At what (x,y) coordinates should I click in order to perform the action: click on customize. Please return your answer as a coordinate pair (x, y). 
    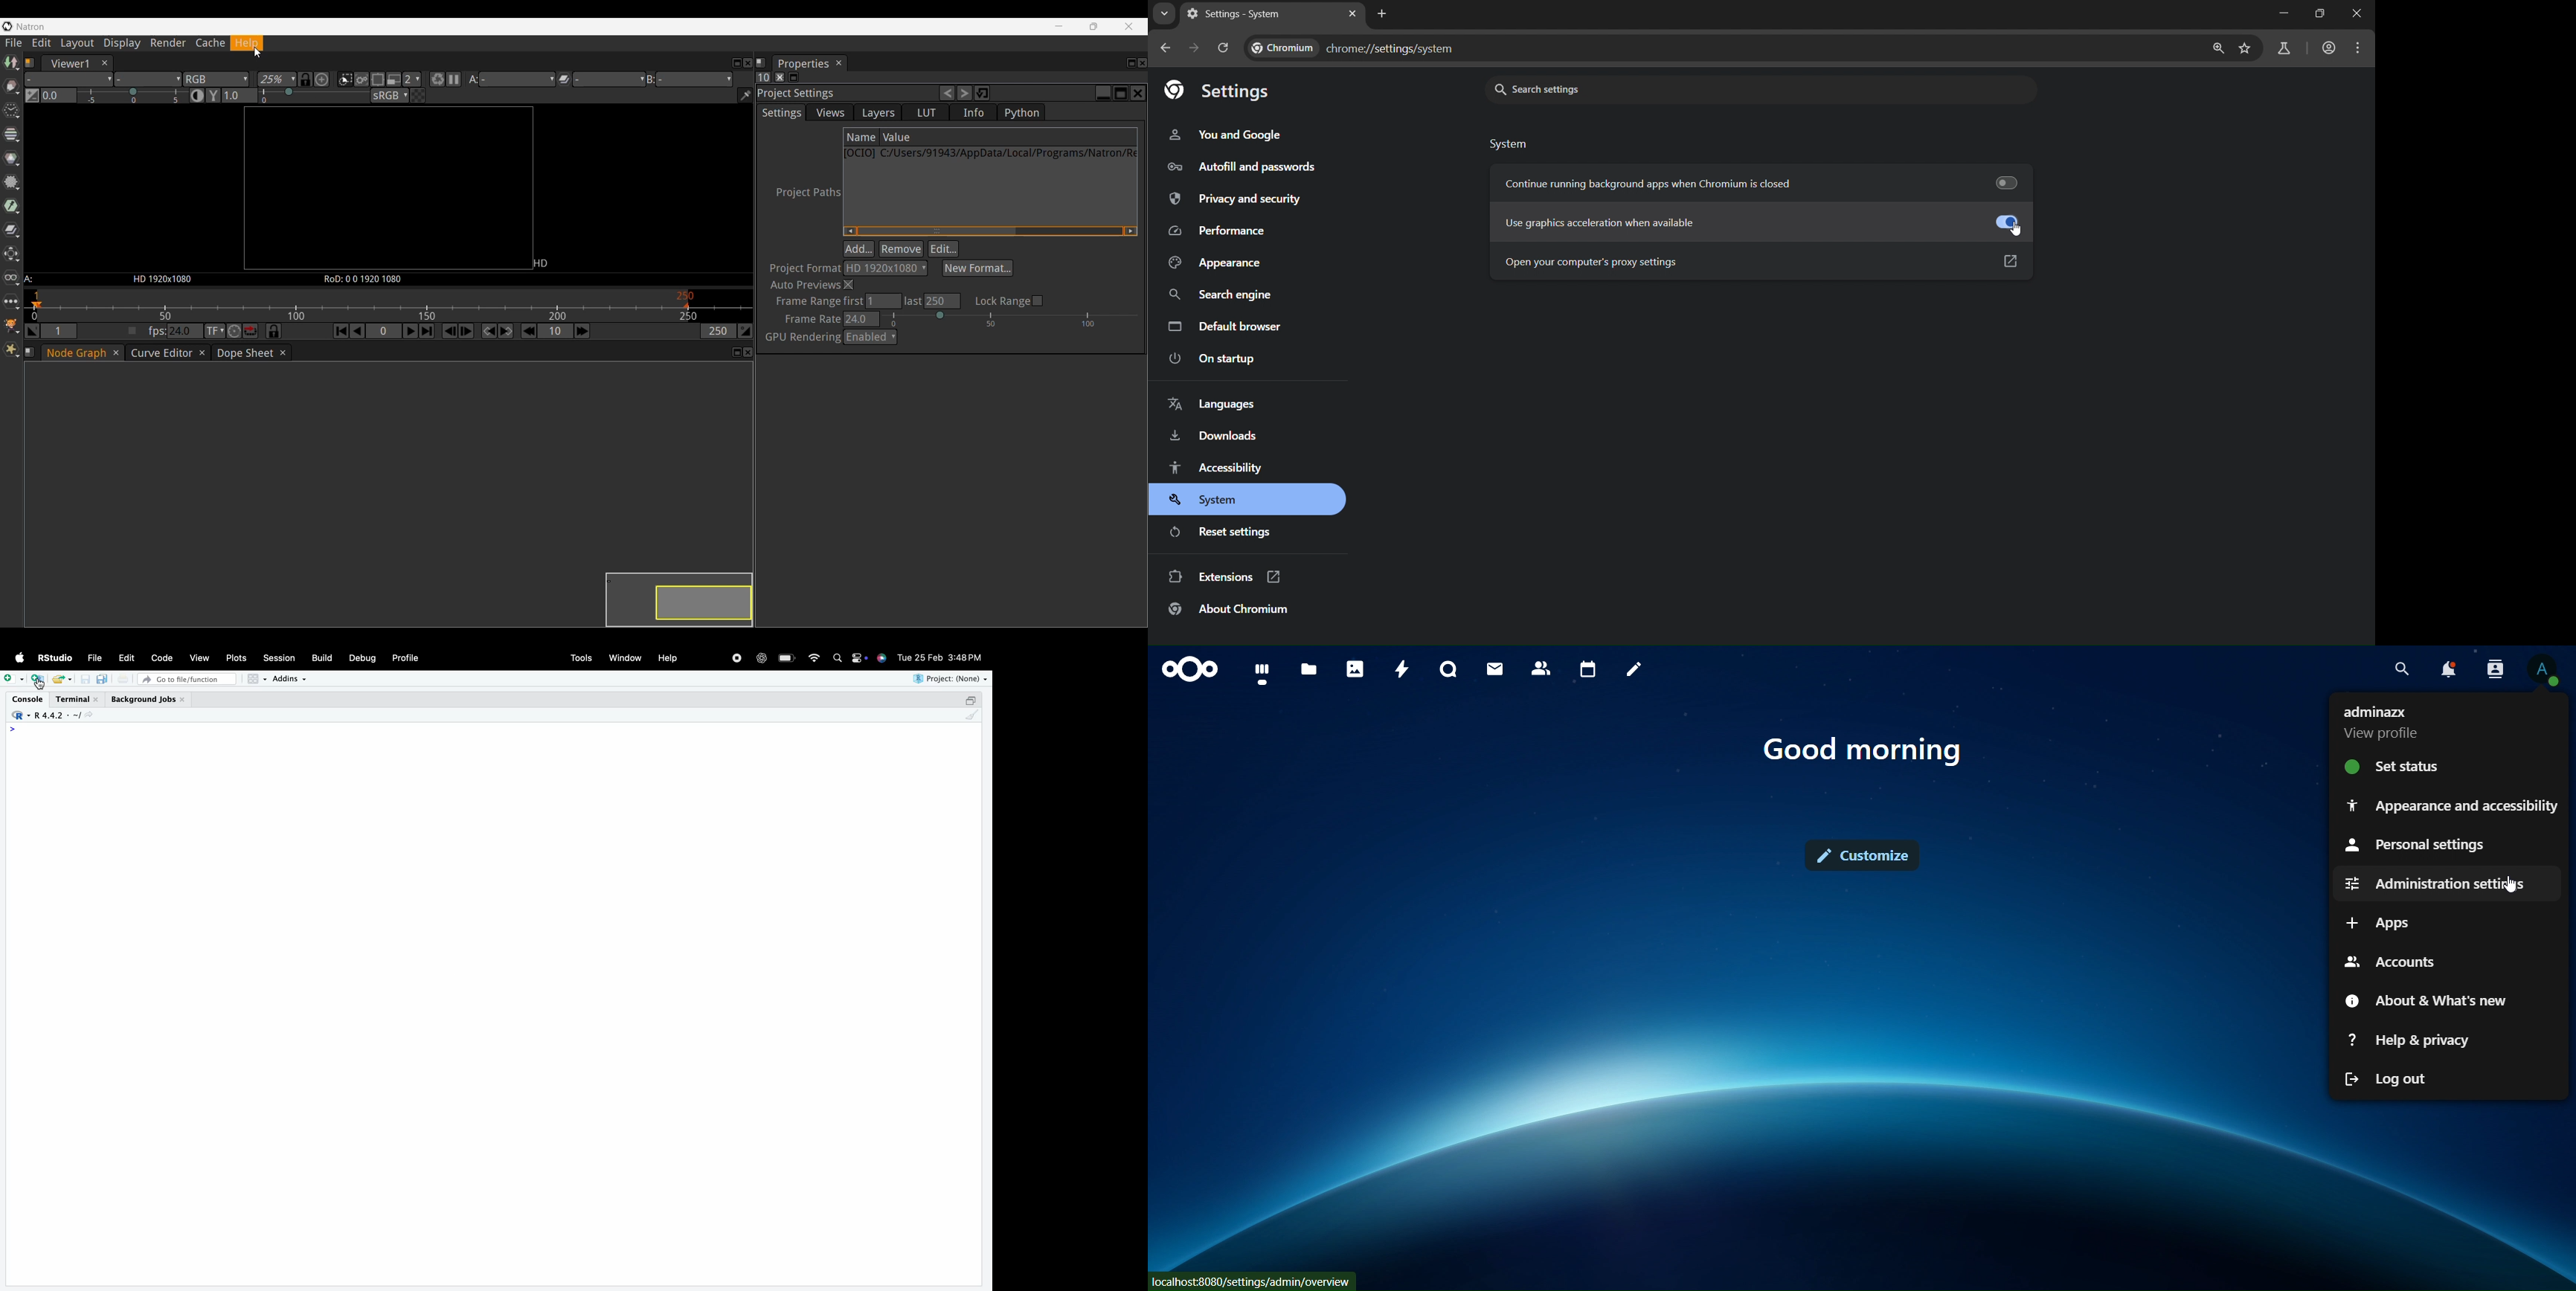
    Looking at the image, I should click on (1866, 856).